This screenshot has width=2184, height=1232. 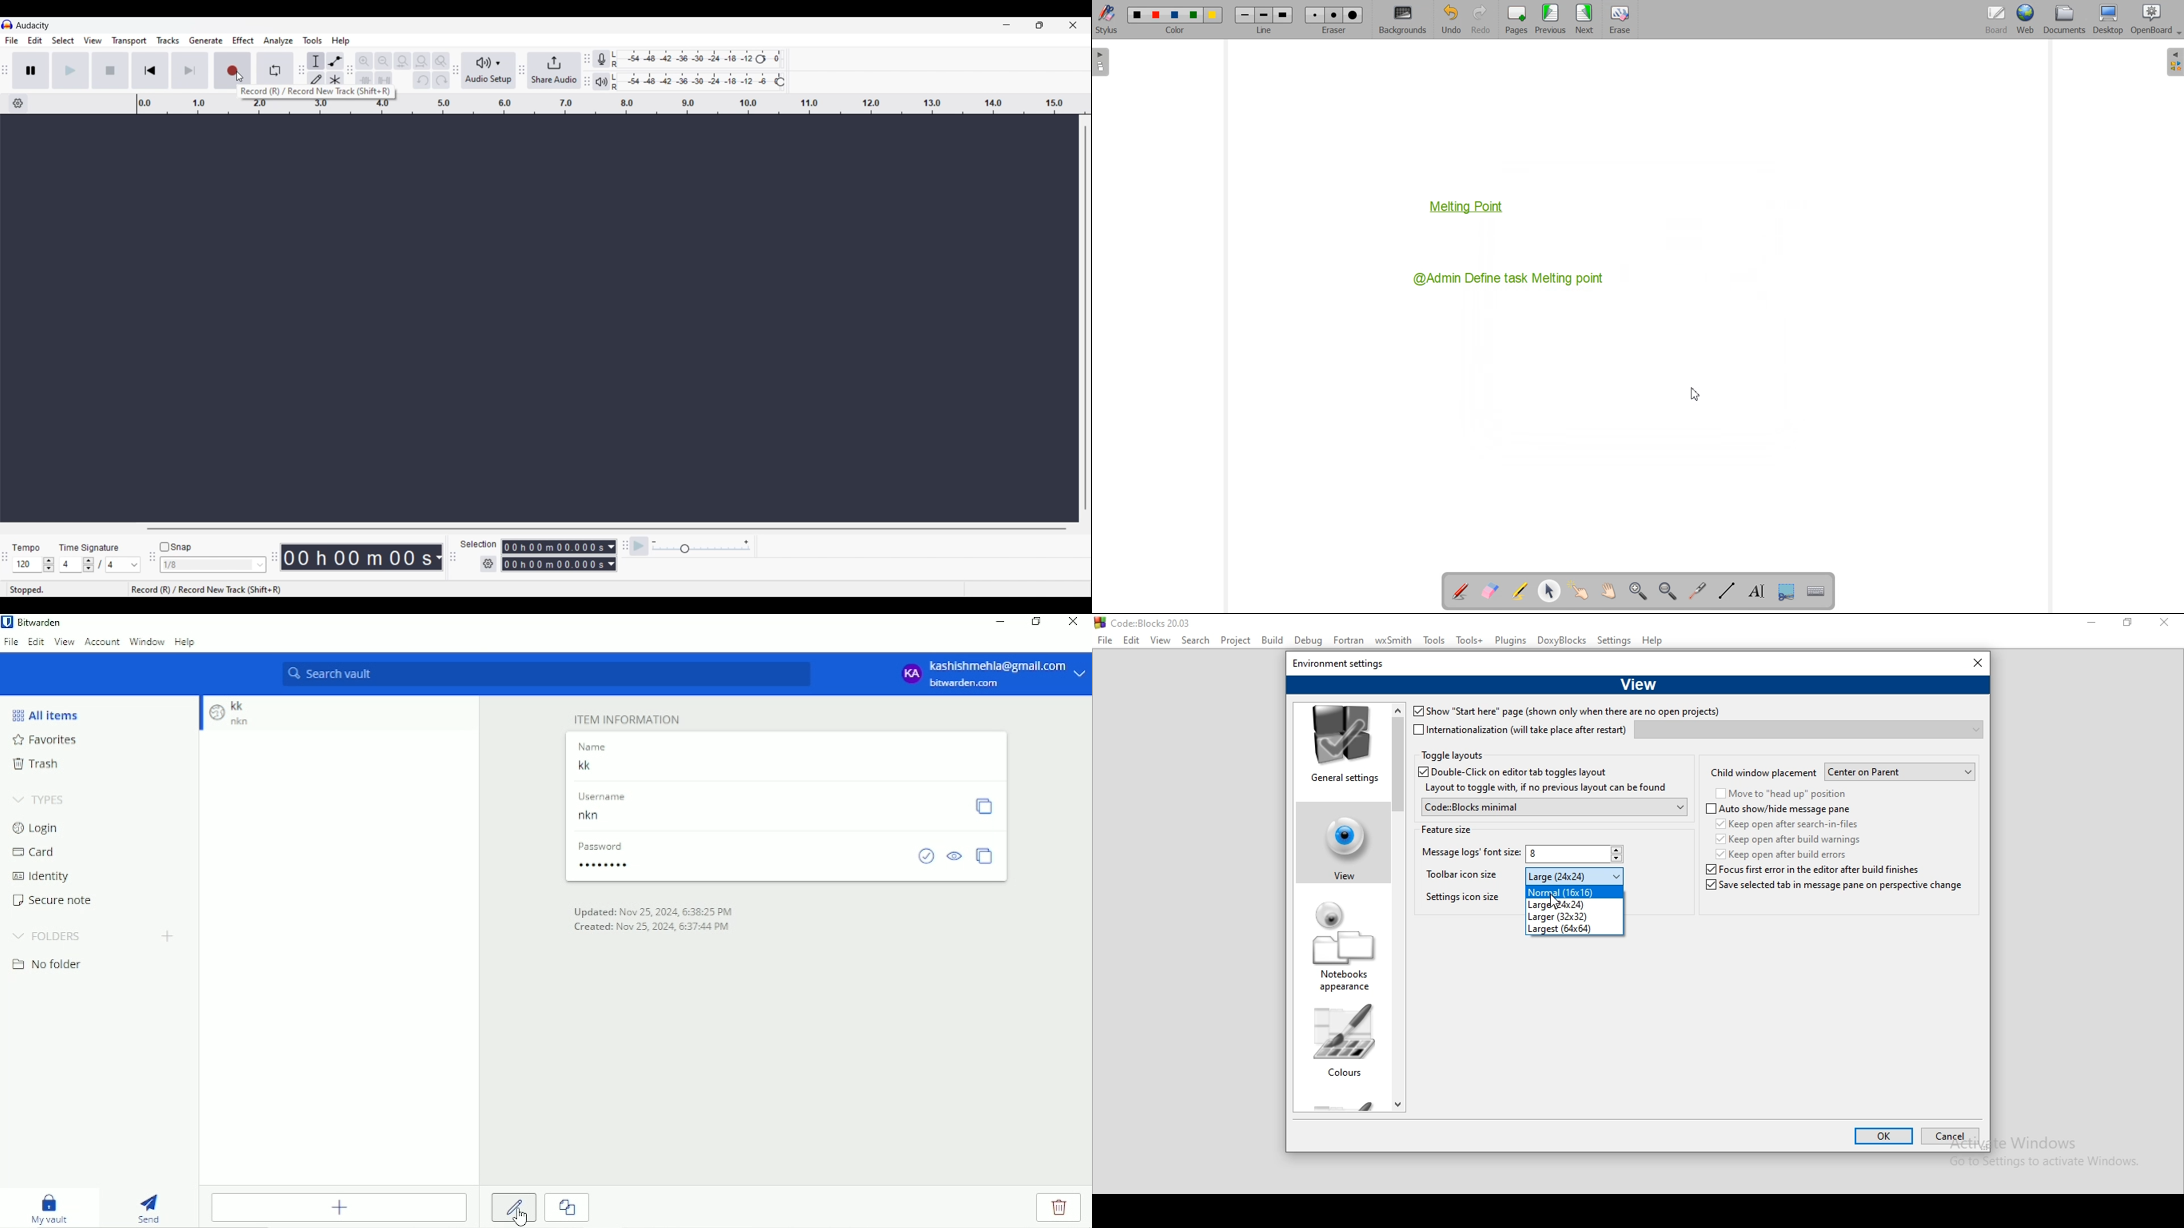 I want to click on Play/Play once, so click(x=70, y=70).